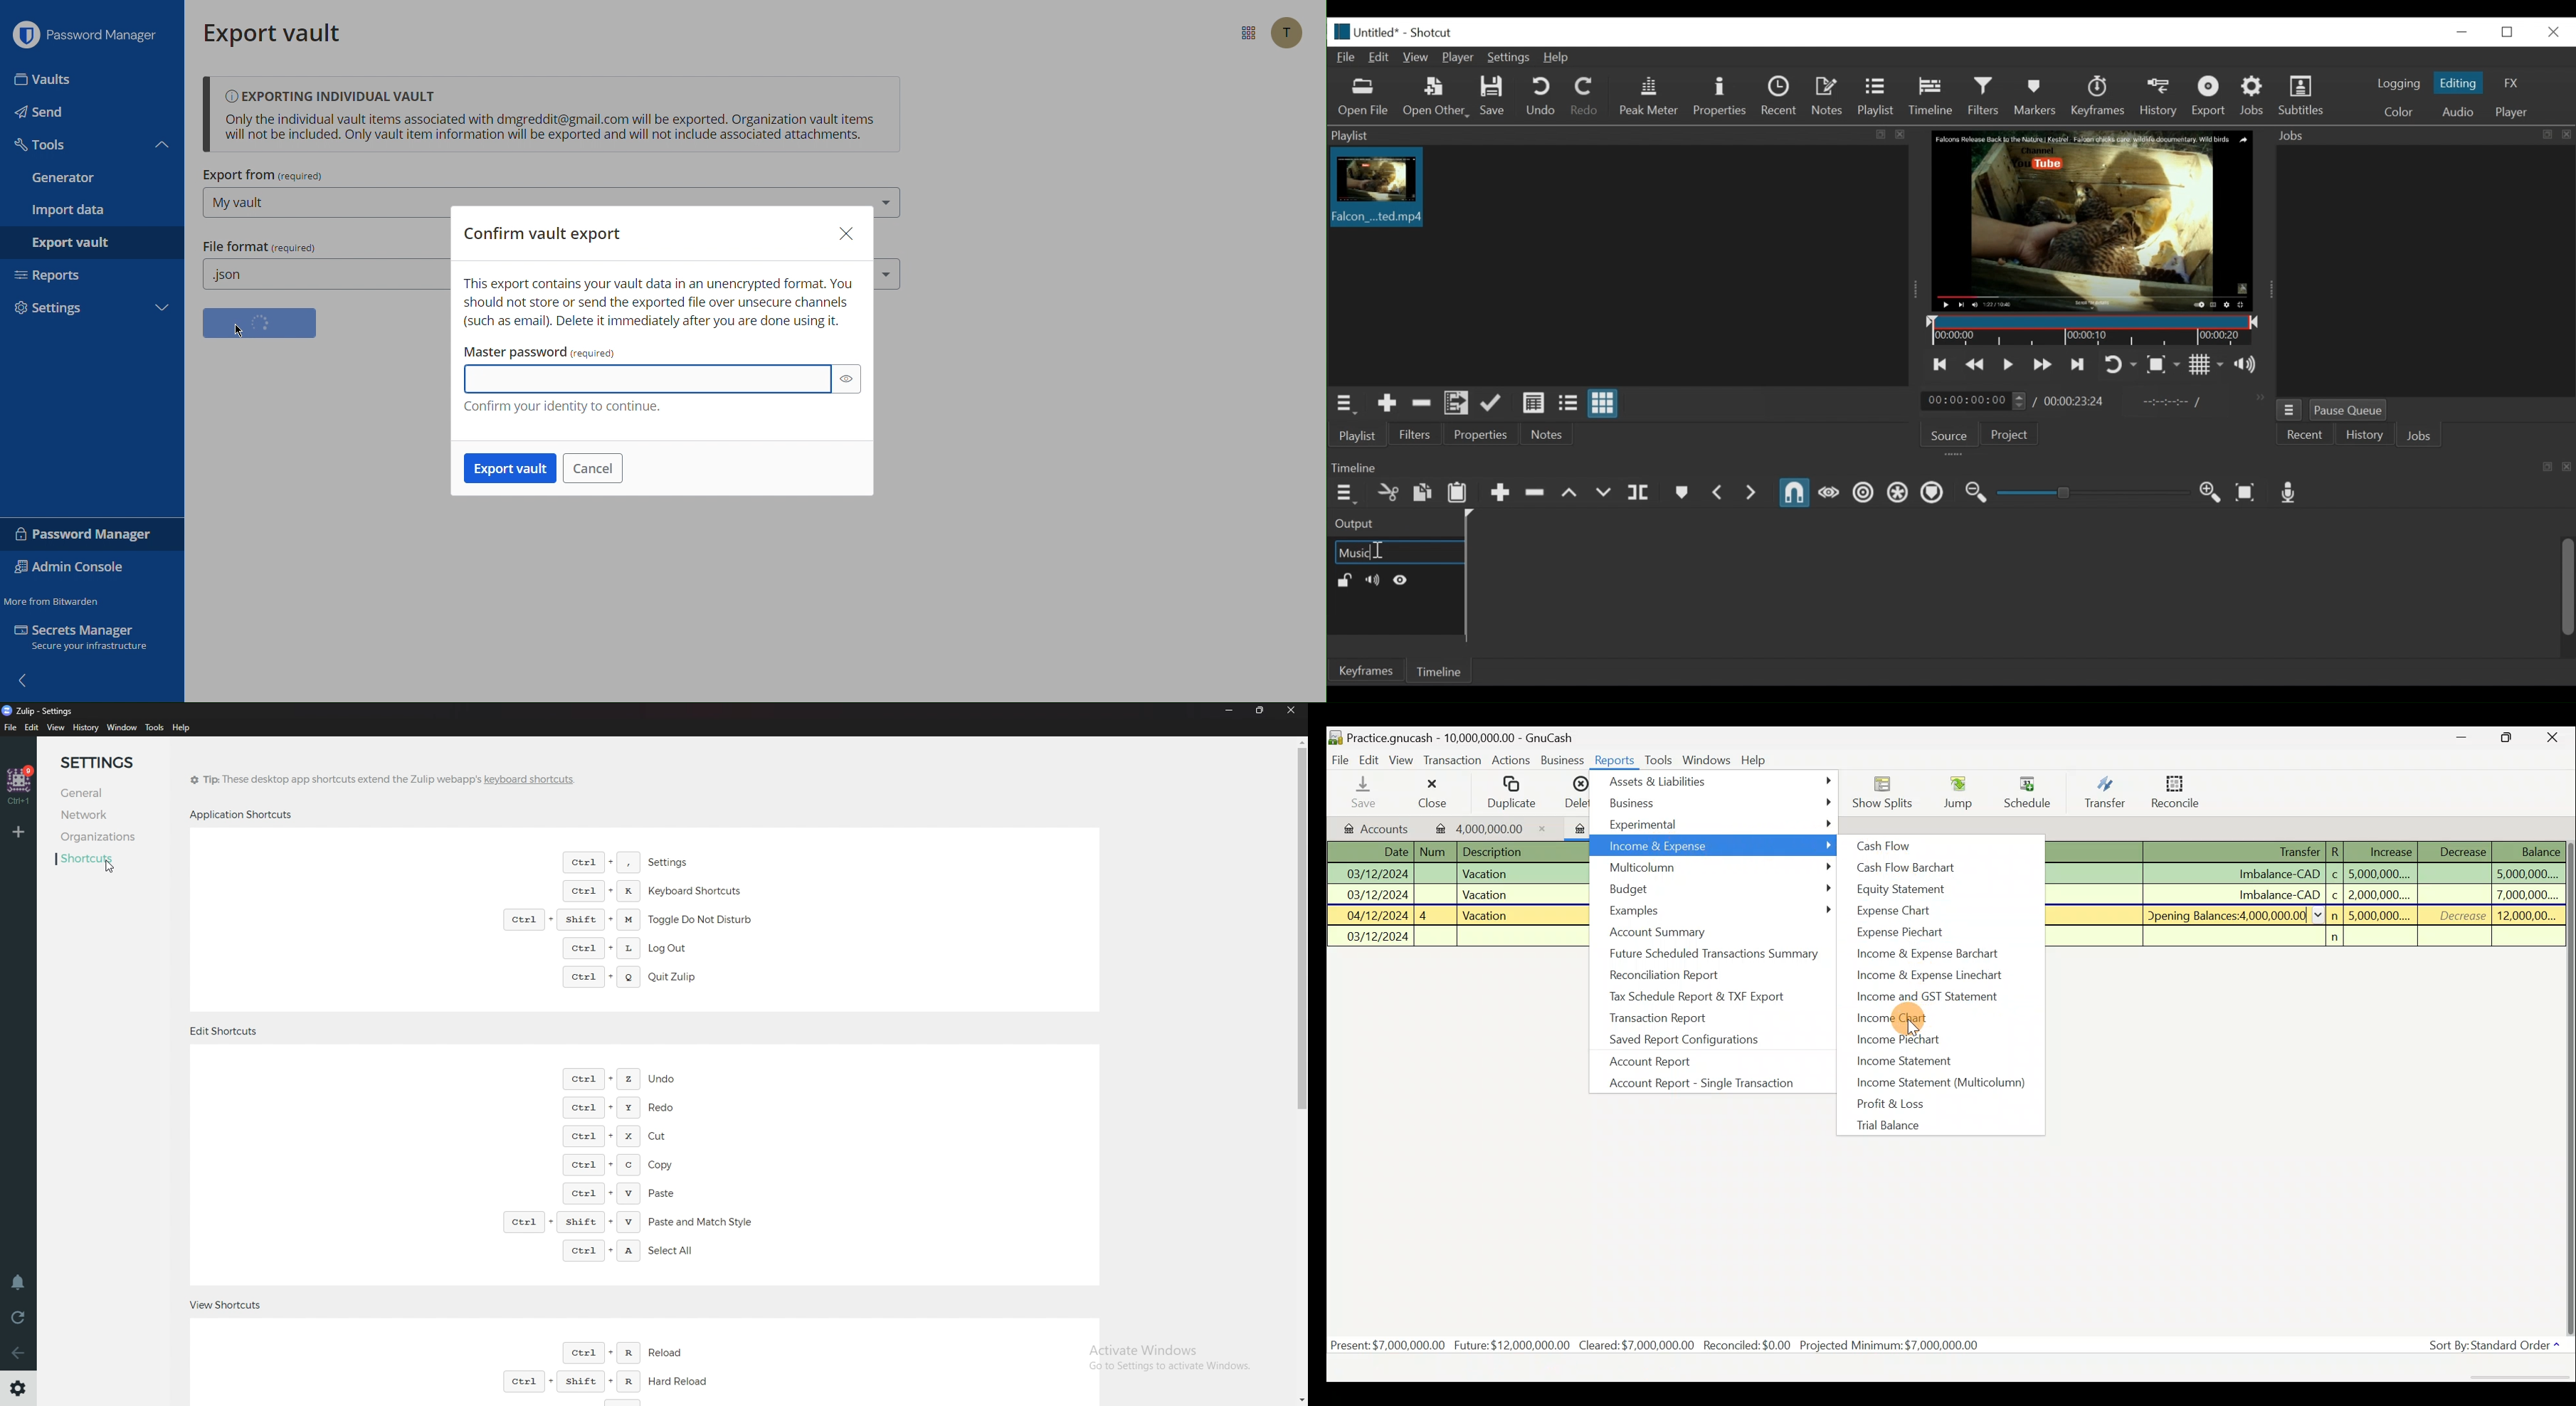 This screenshot has width=2576, height=1428. What do you see at coordinates (2291, 410) in the screenshot?
I see `Jobs menu` at bounding box center [2291, 410].